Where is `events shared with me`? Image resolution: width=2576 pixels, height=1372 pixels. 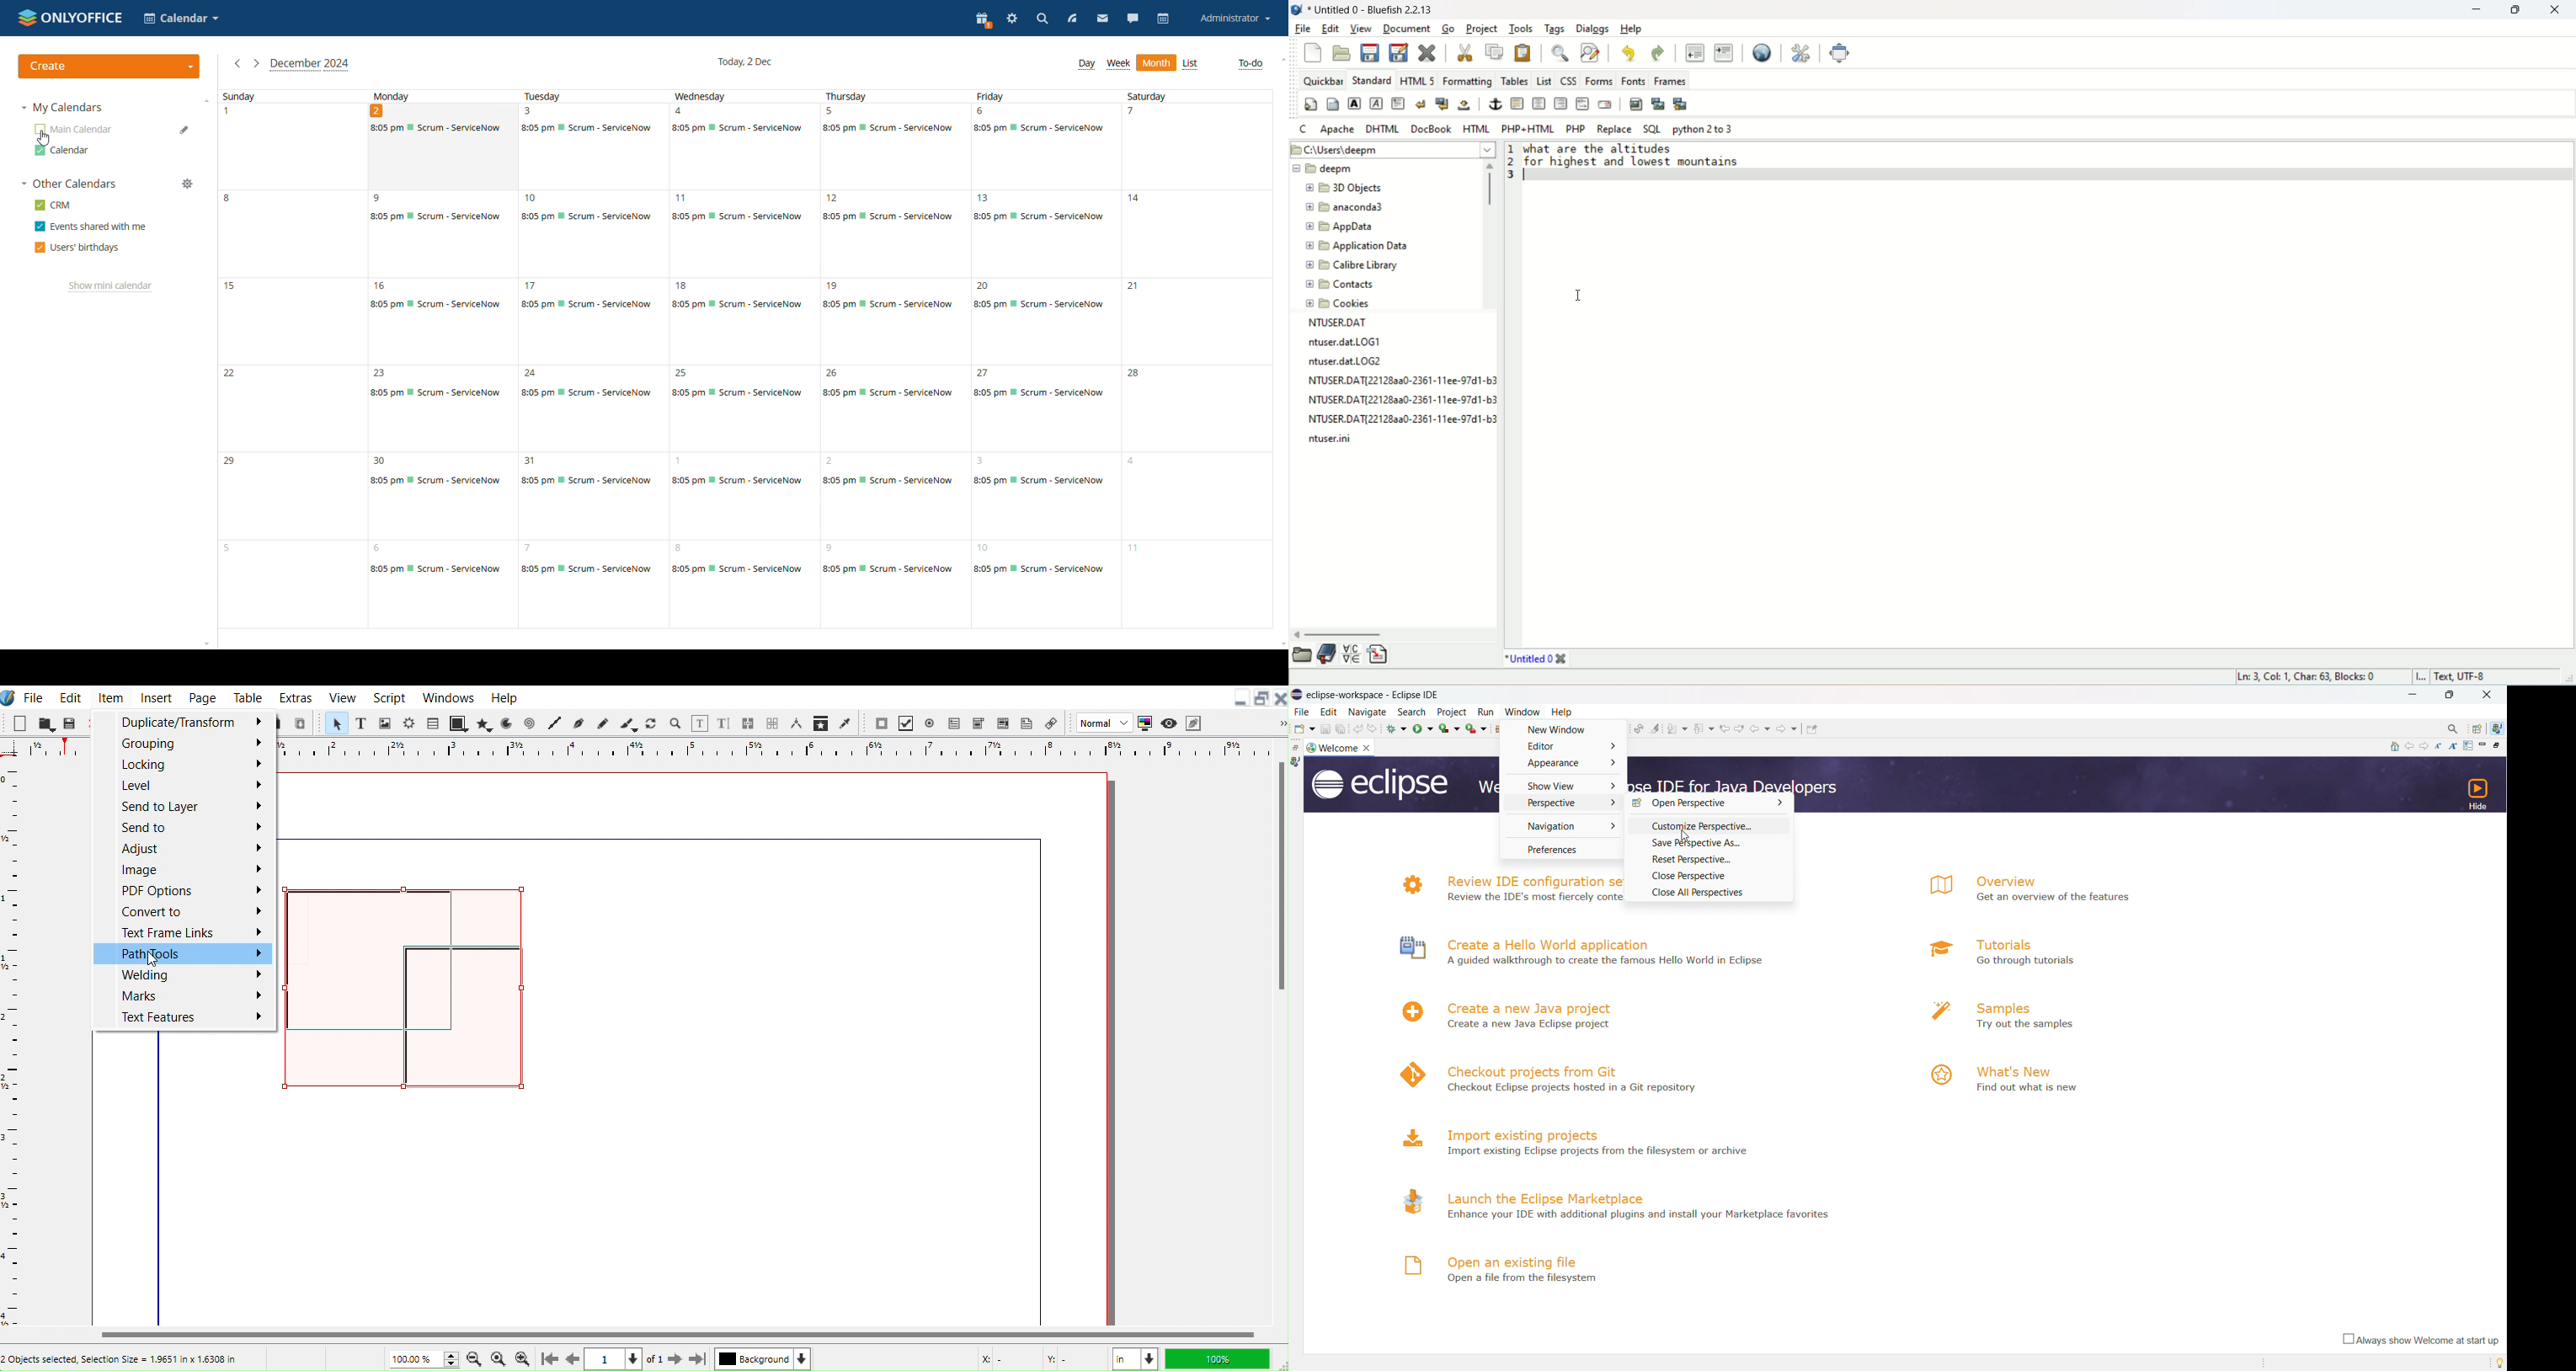 events shared with me is located at coordinates (90, 226).